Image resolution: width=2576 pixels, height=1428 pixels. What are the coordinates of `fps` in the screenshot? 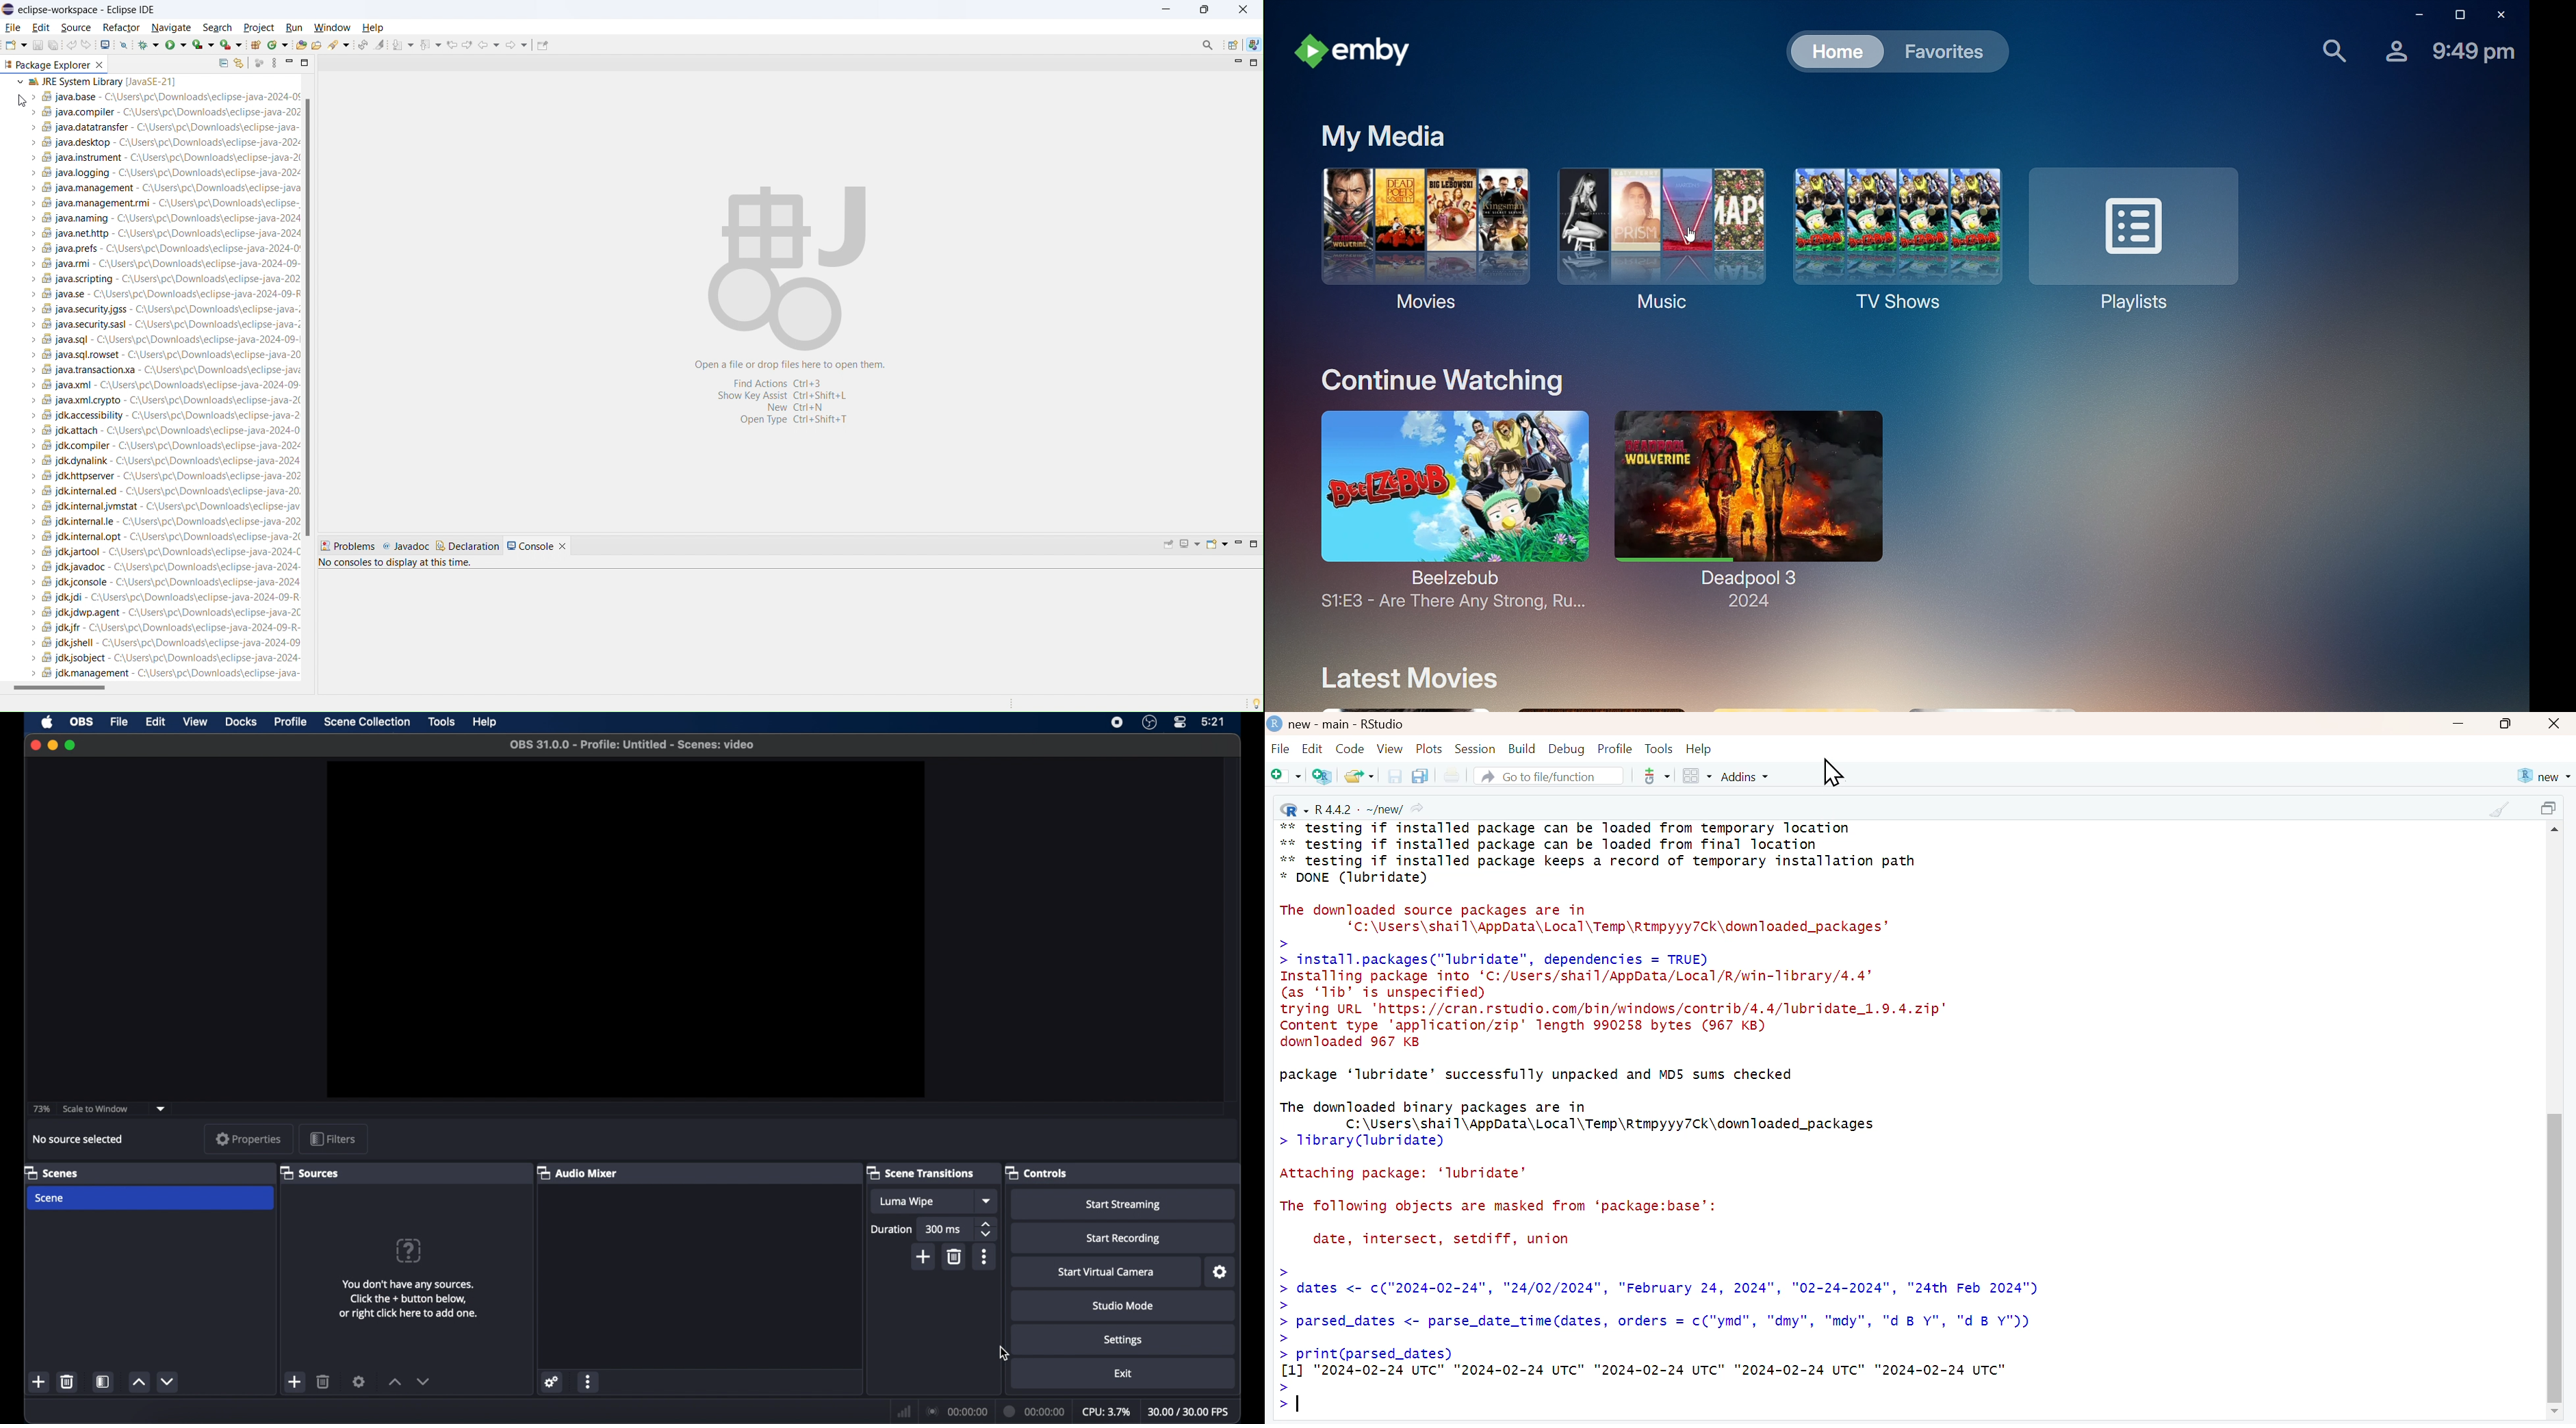 It's located at (1189, 1412).